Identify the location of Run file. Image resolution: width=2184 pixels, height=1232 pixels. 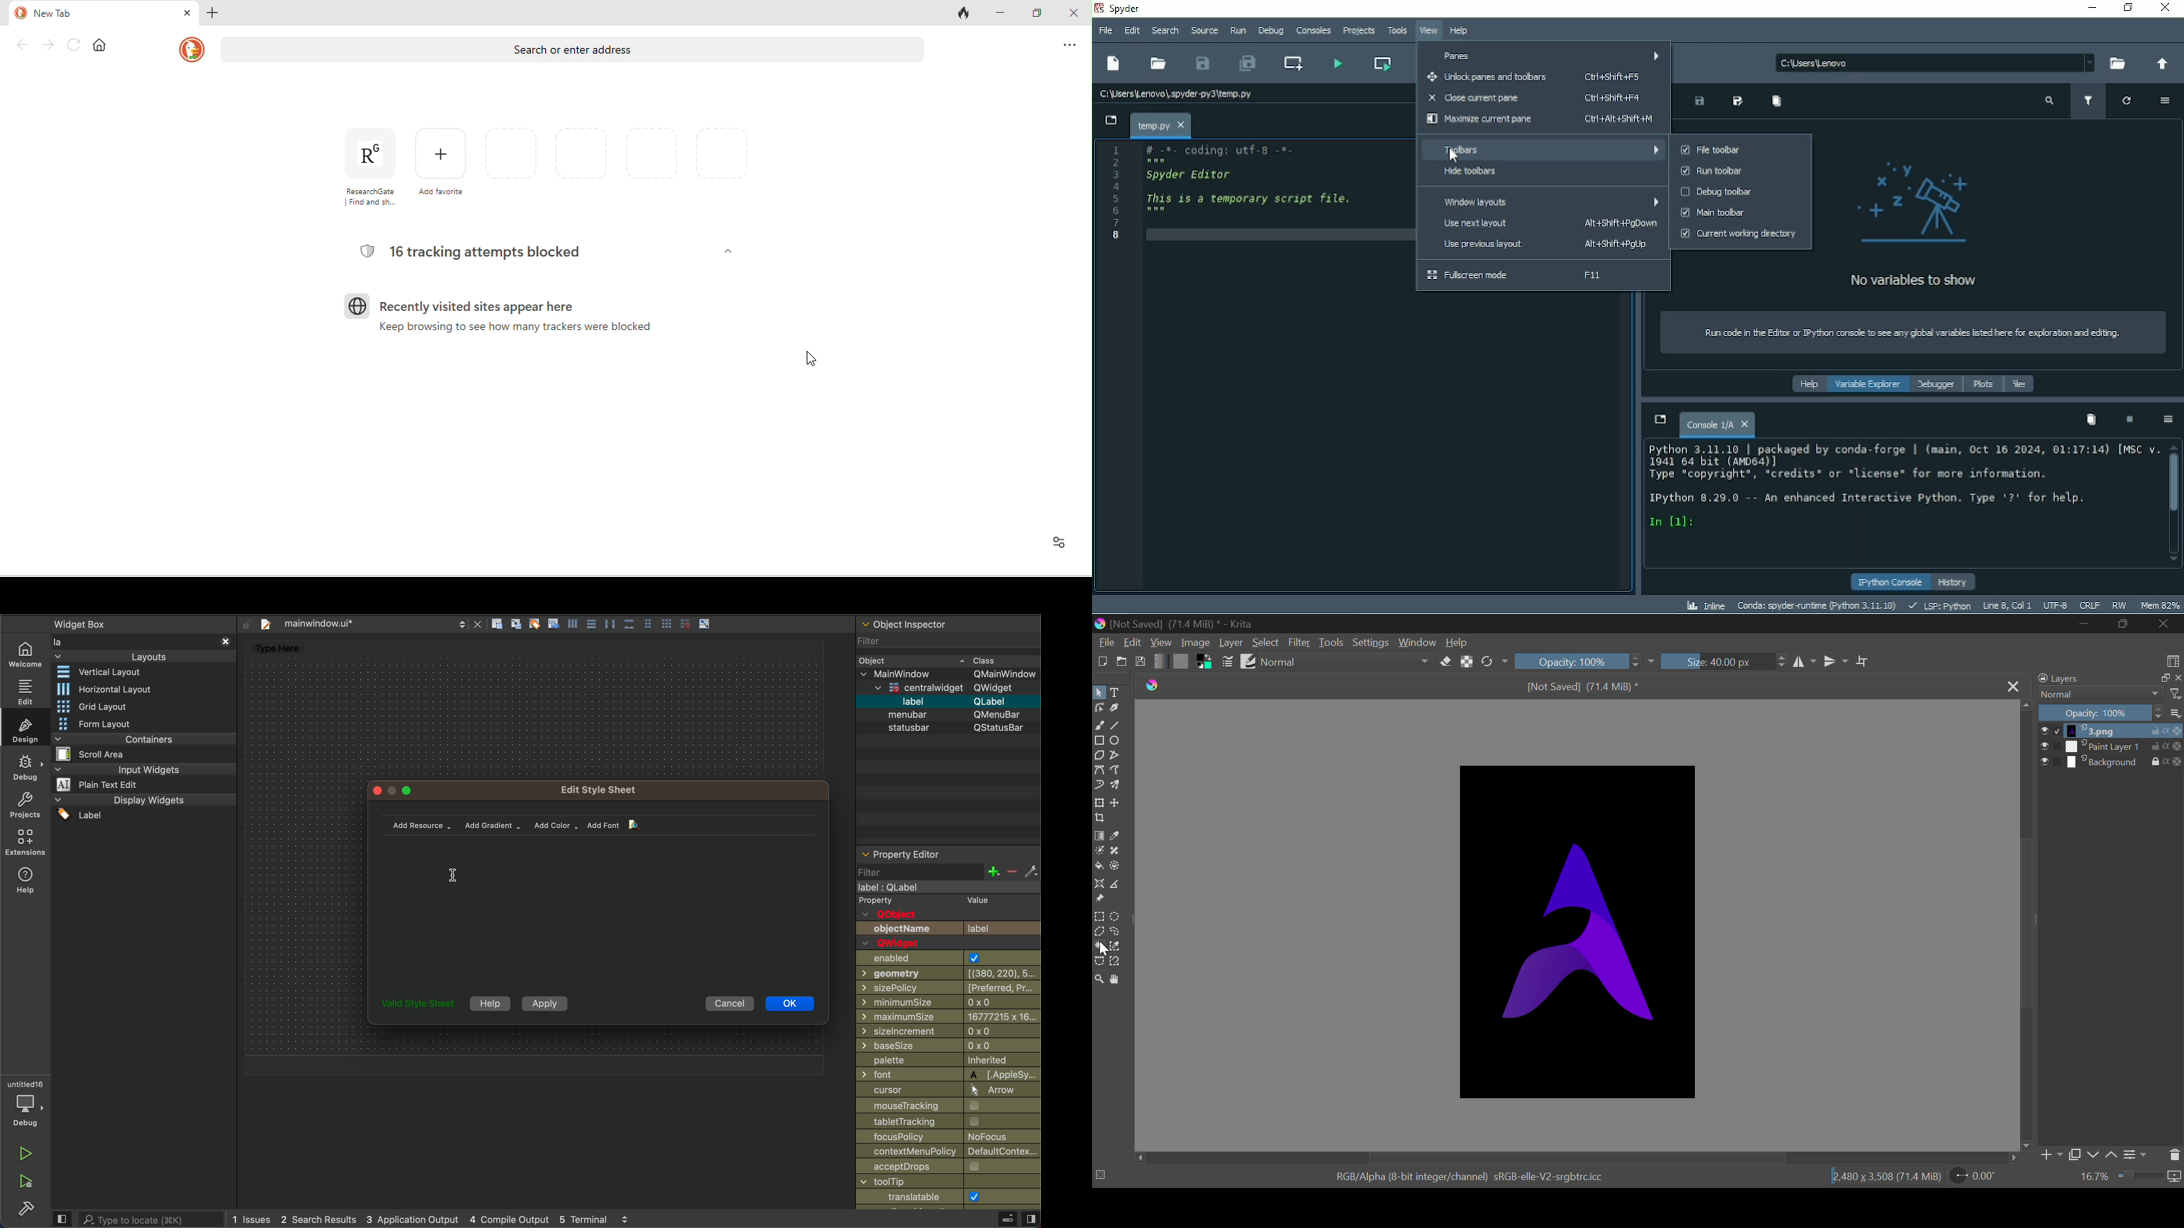
(1337, 62).